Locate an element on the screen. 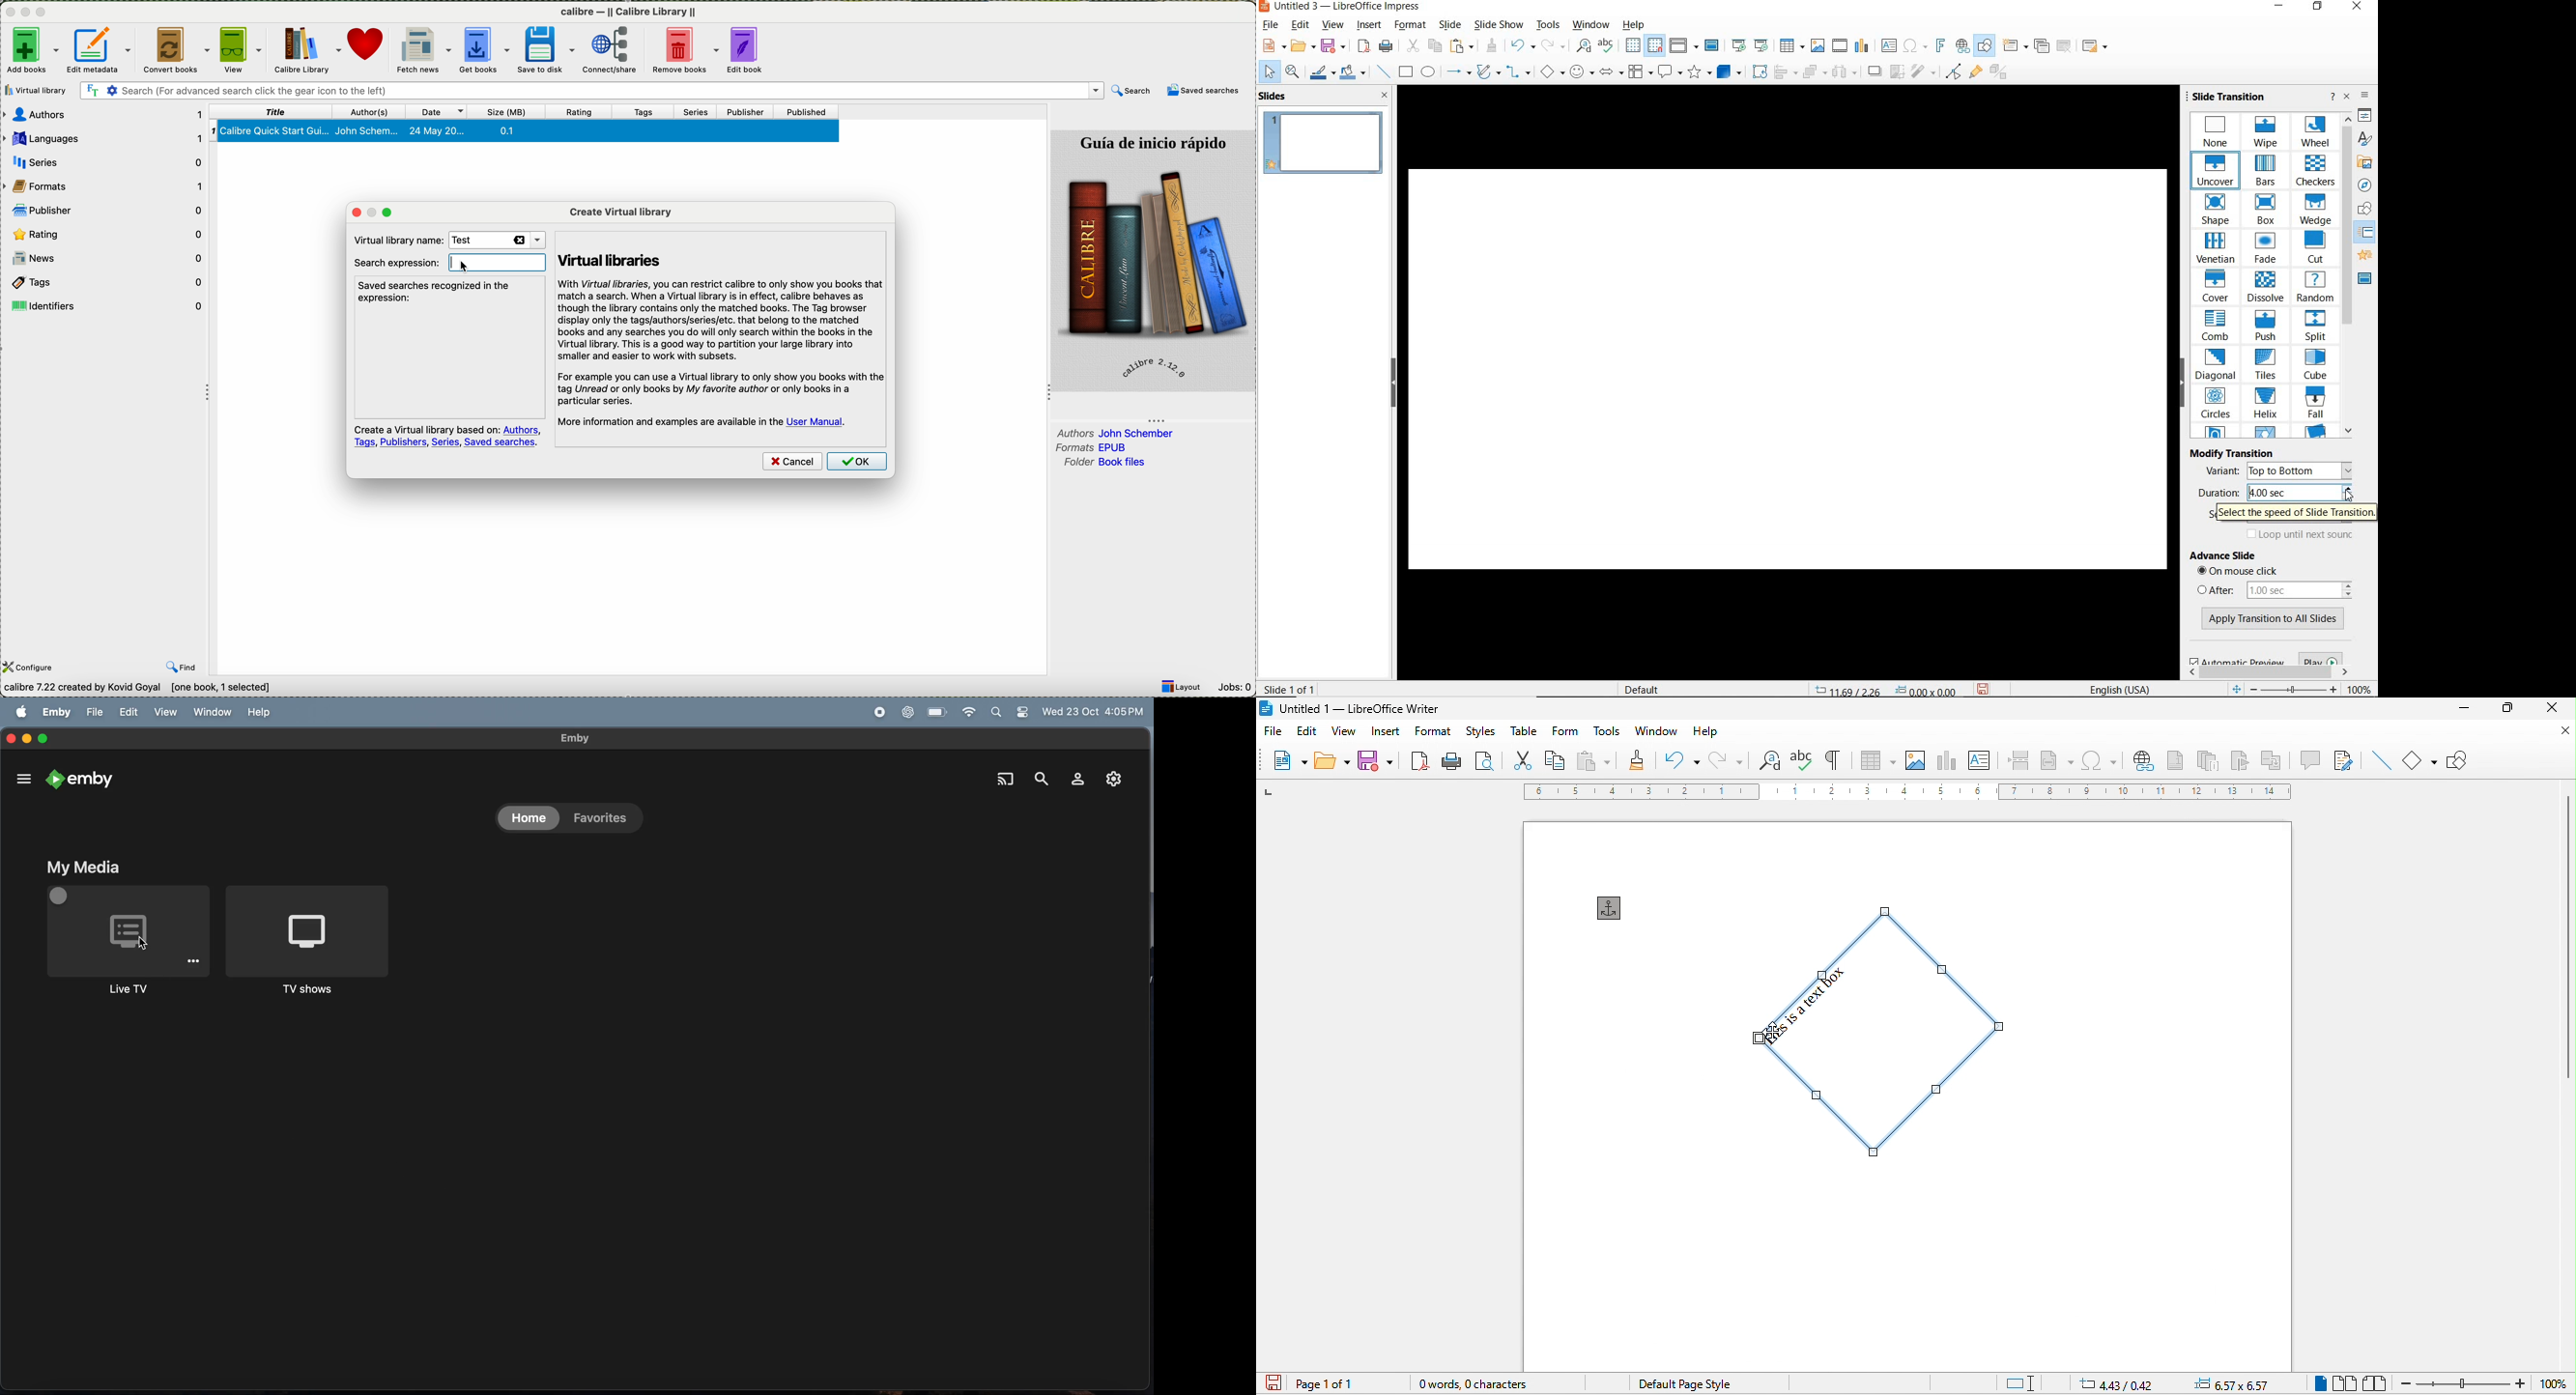  search is located at coordinates (1041, 774).